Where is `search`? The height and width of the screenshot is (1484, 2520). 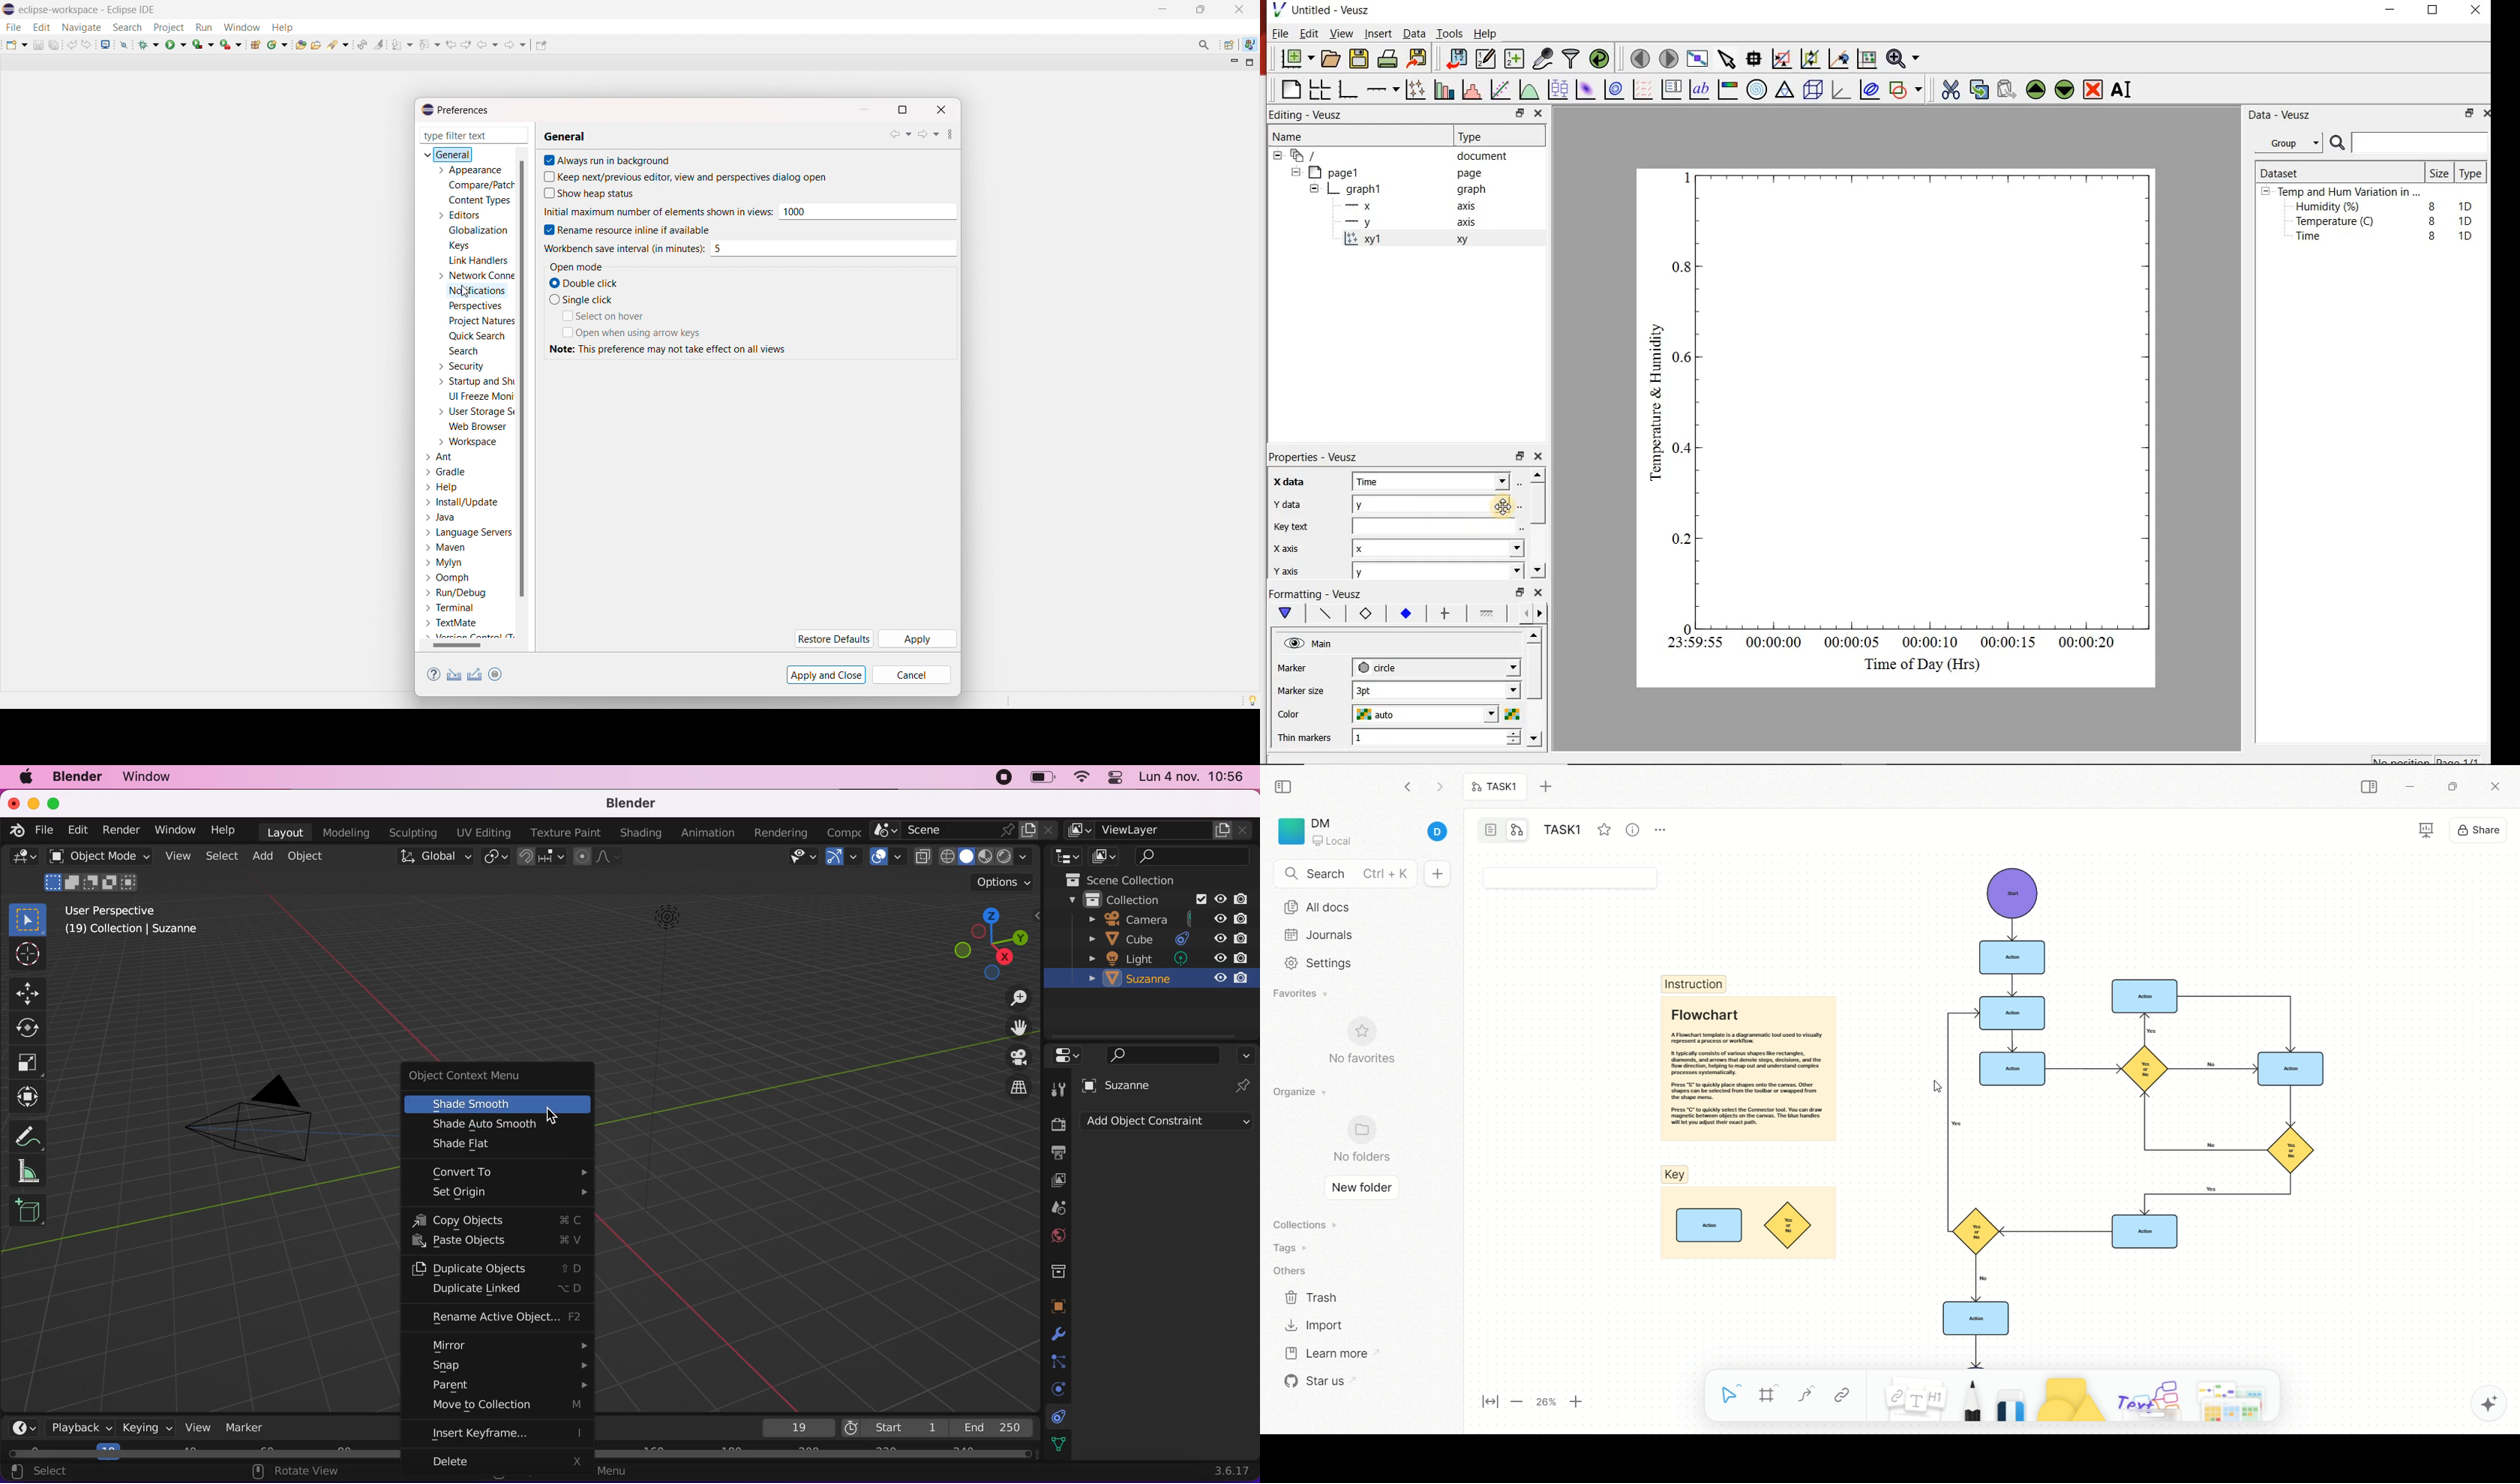
search is located at coordinates (1193, 857).